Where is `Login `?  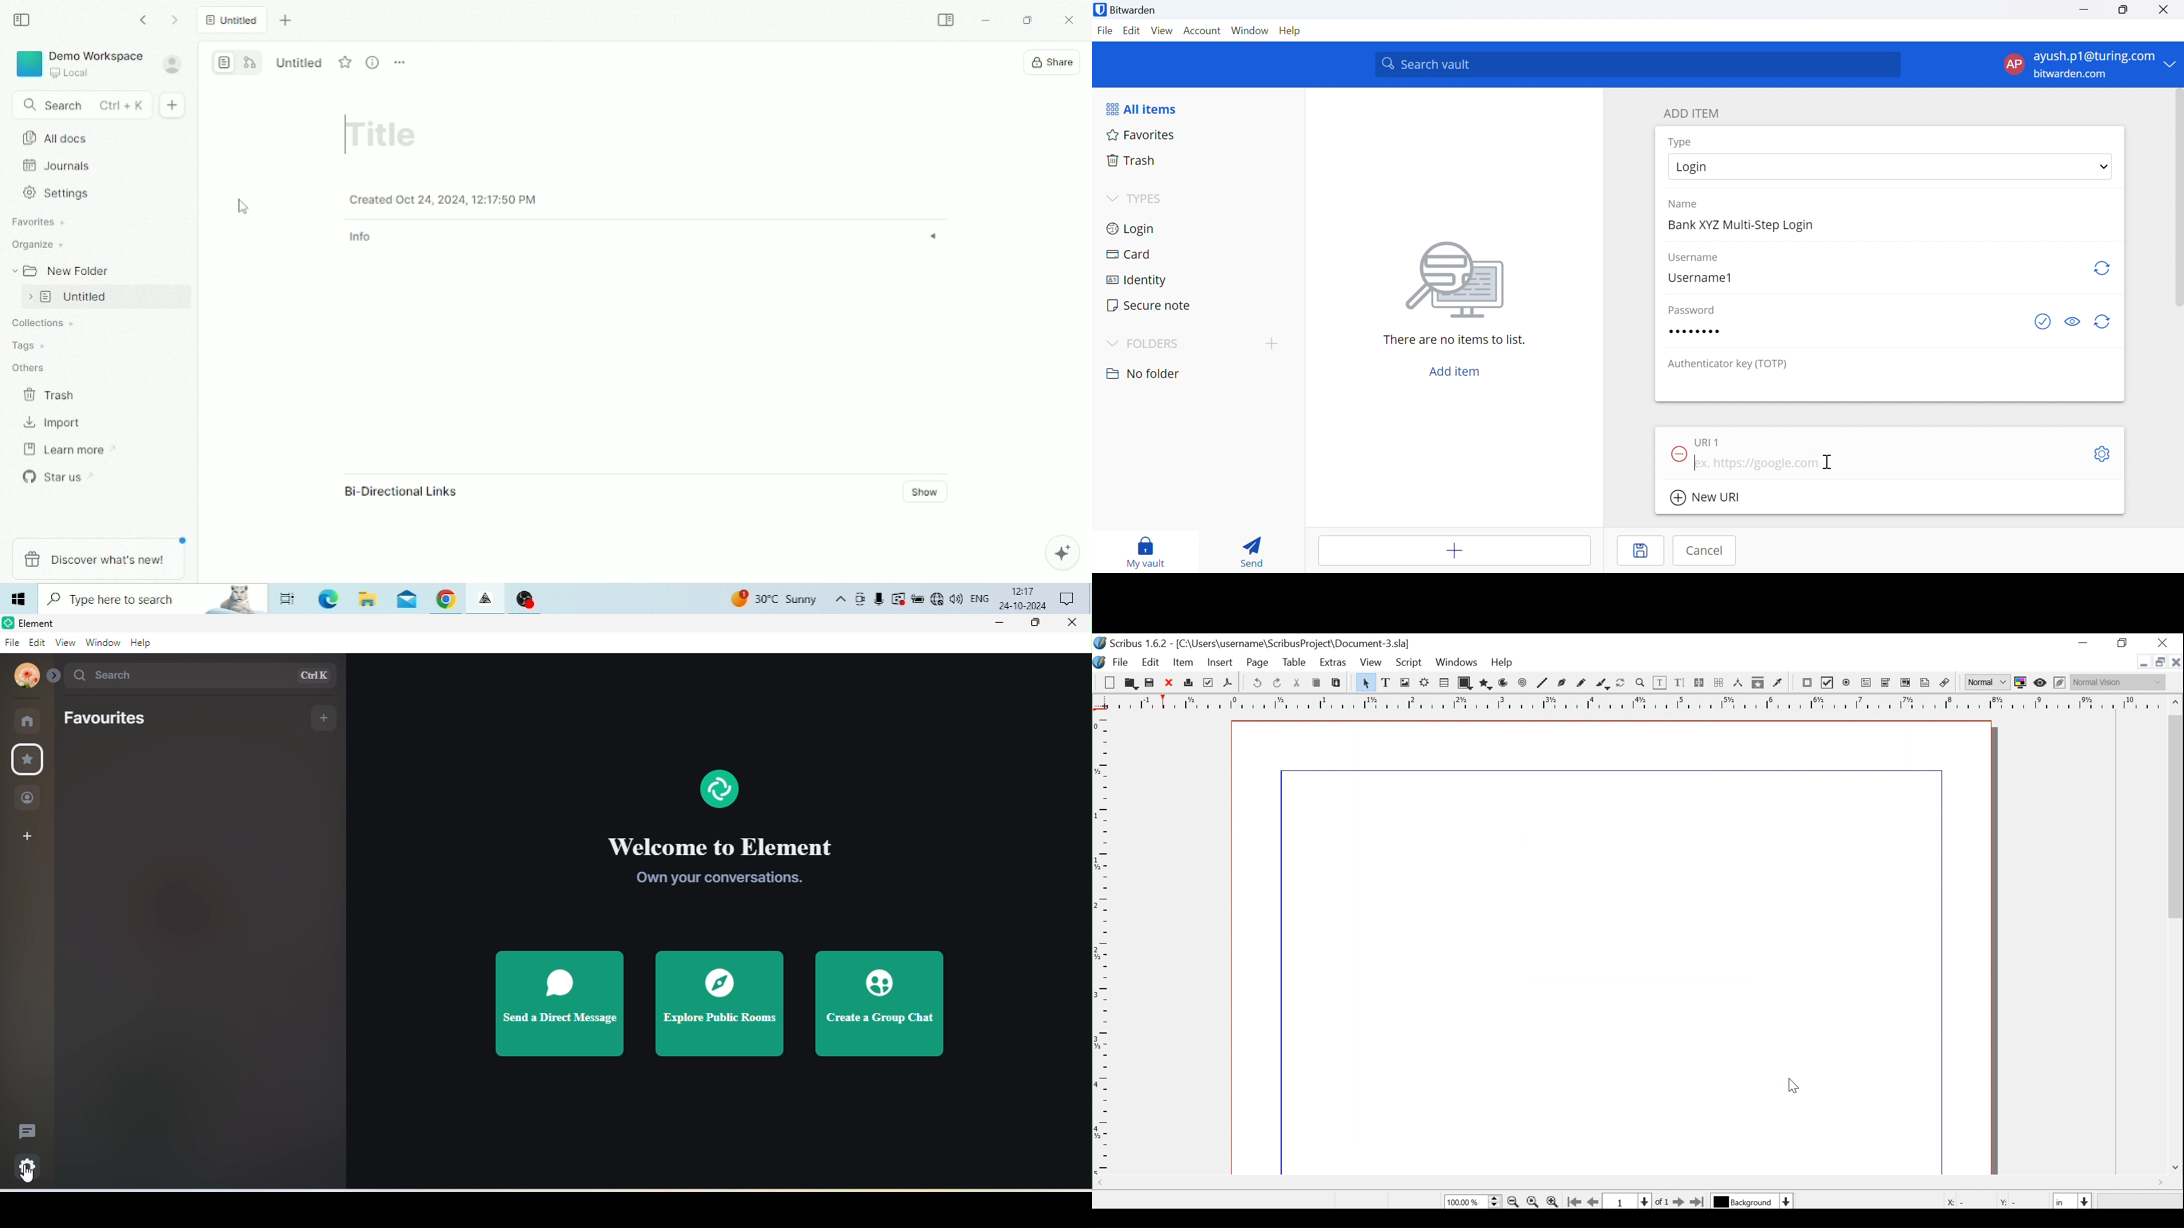 Login  is located at coordinates (1707, 167).